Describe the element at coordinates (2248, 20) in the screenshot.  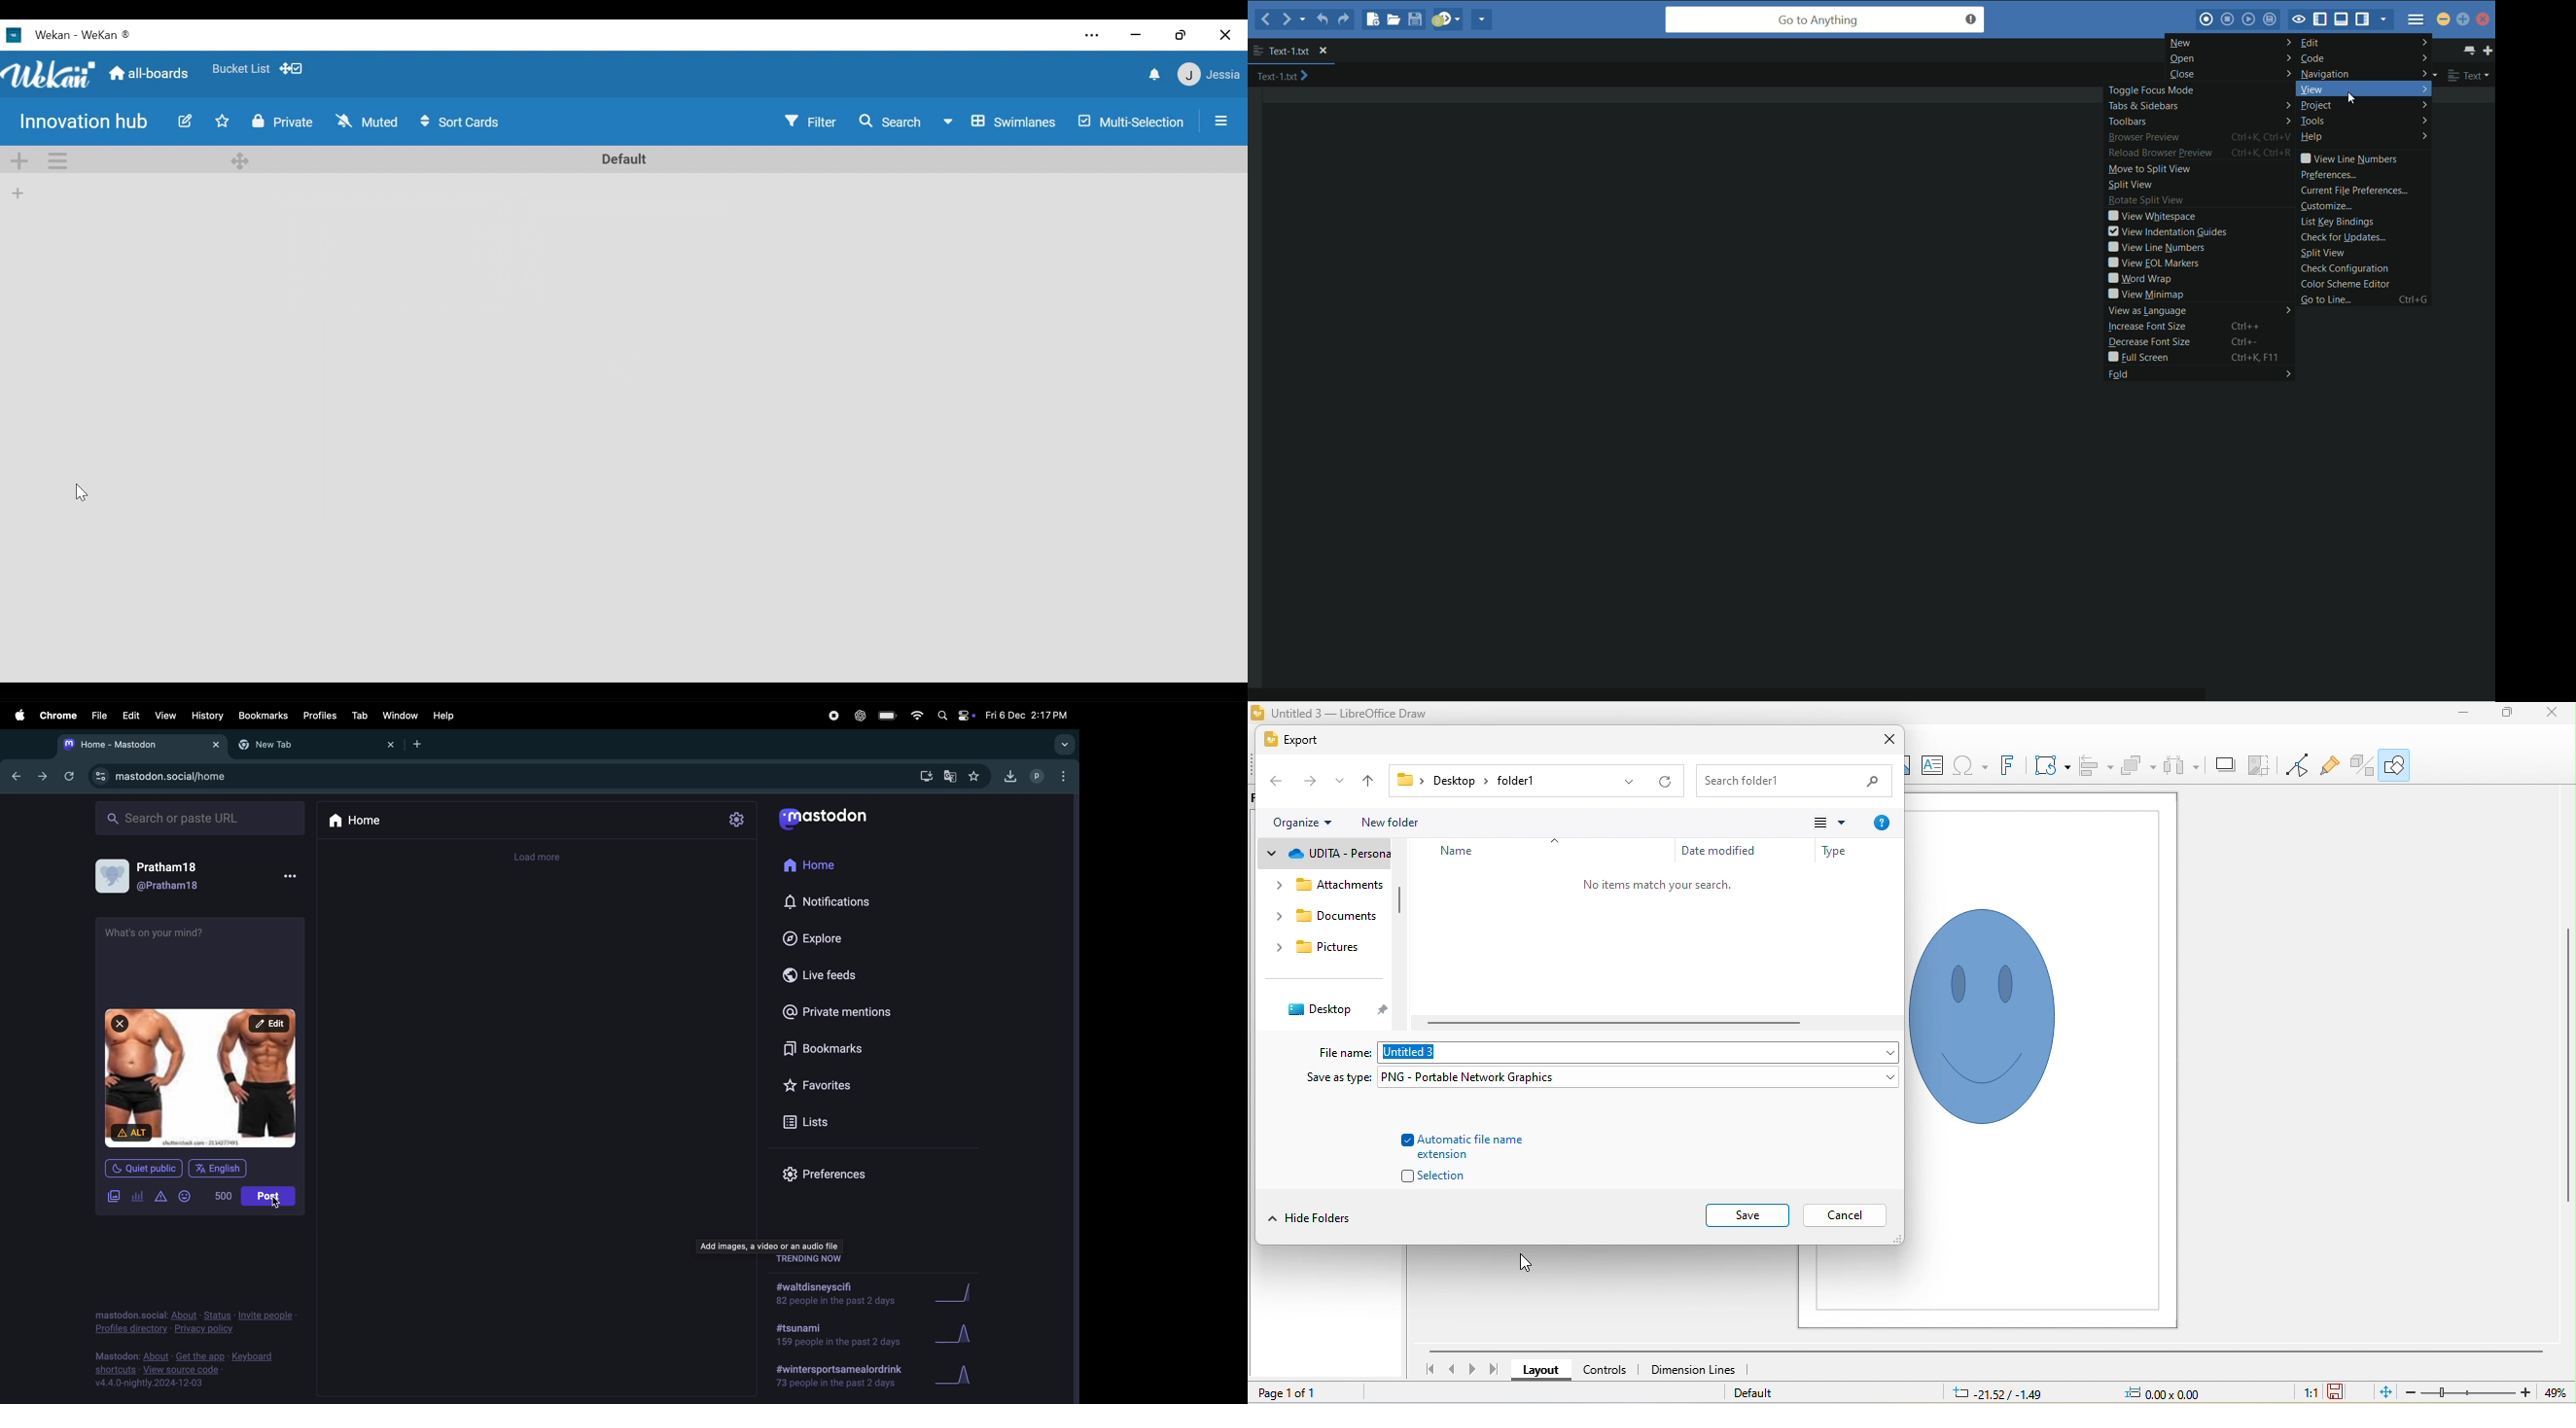
I see `play last macro` at that location.